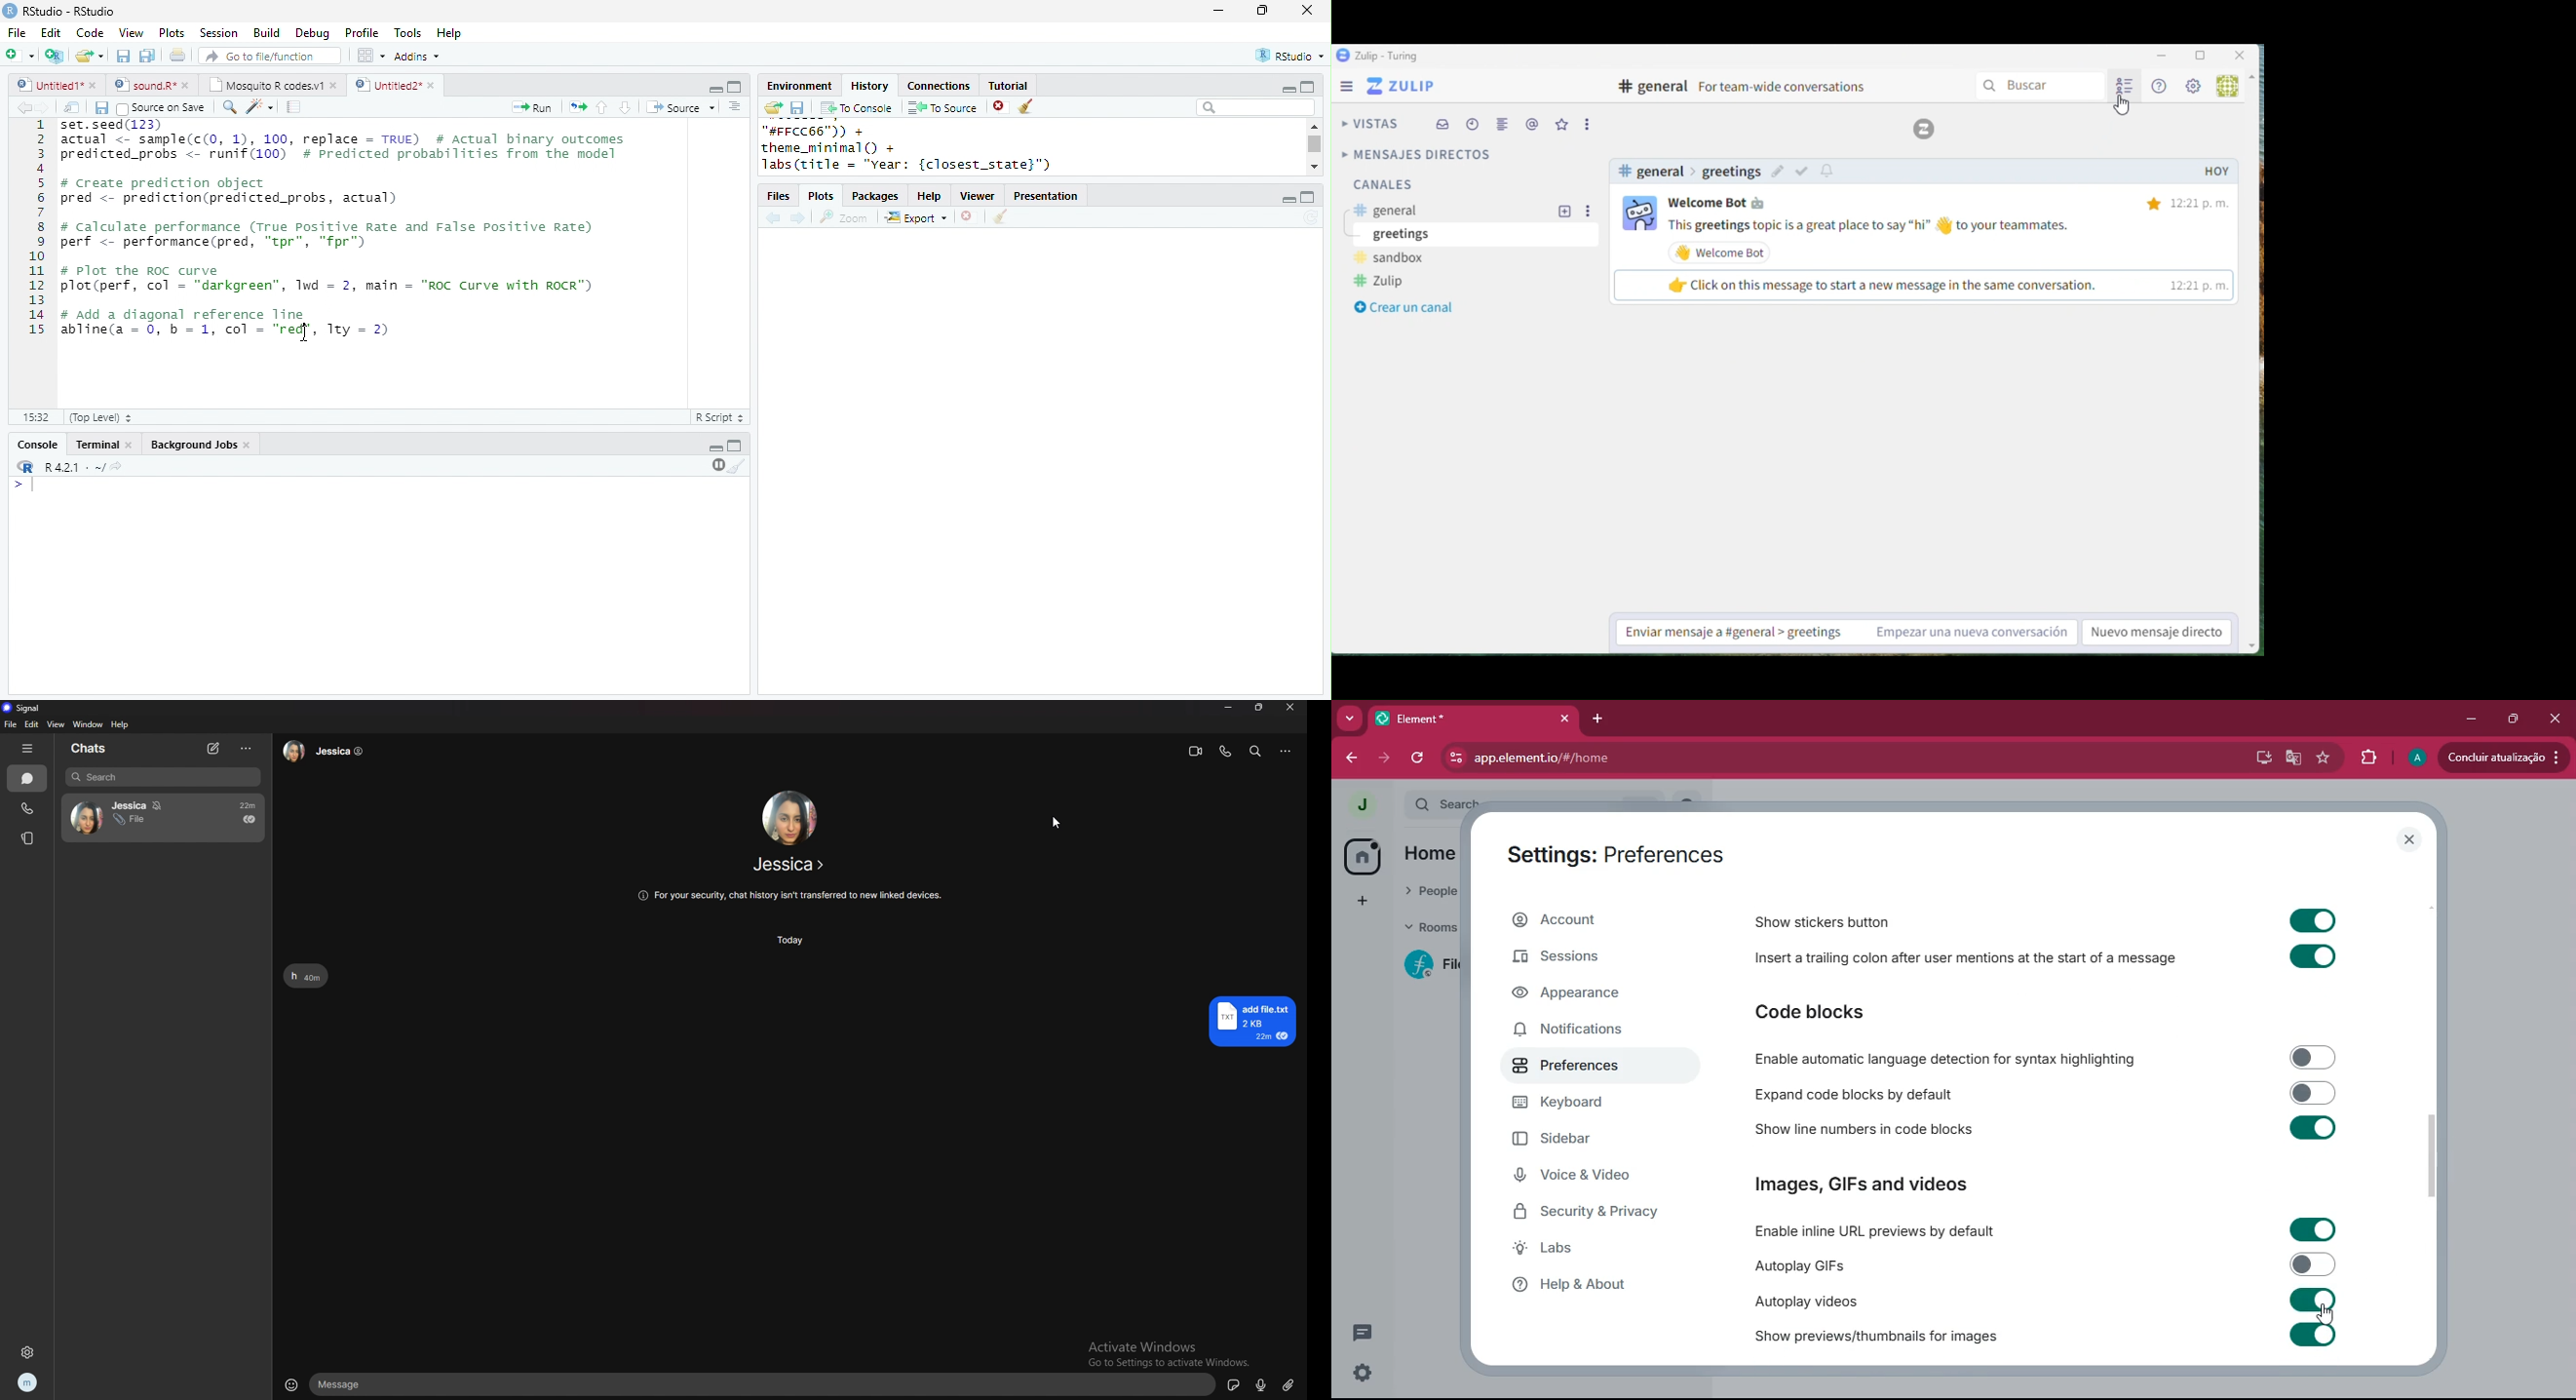  I want to click on new file, so click(19, 55).